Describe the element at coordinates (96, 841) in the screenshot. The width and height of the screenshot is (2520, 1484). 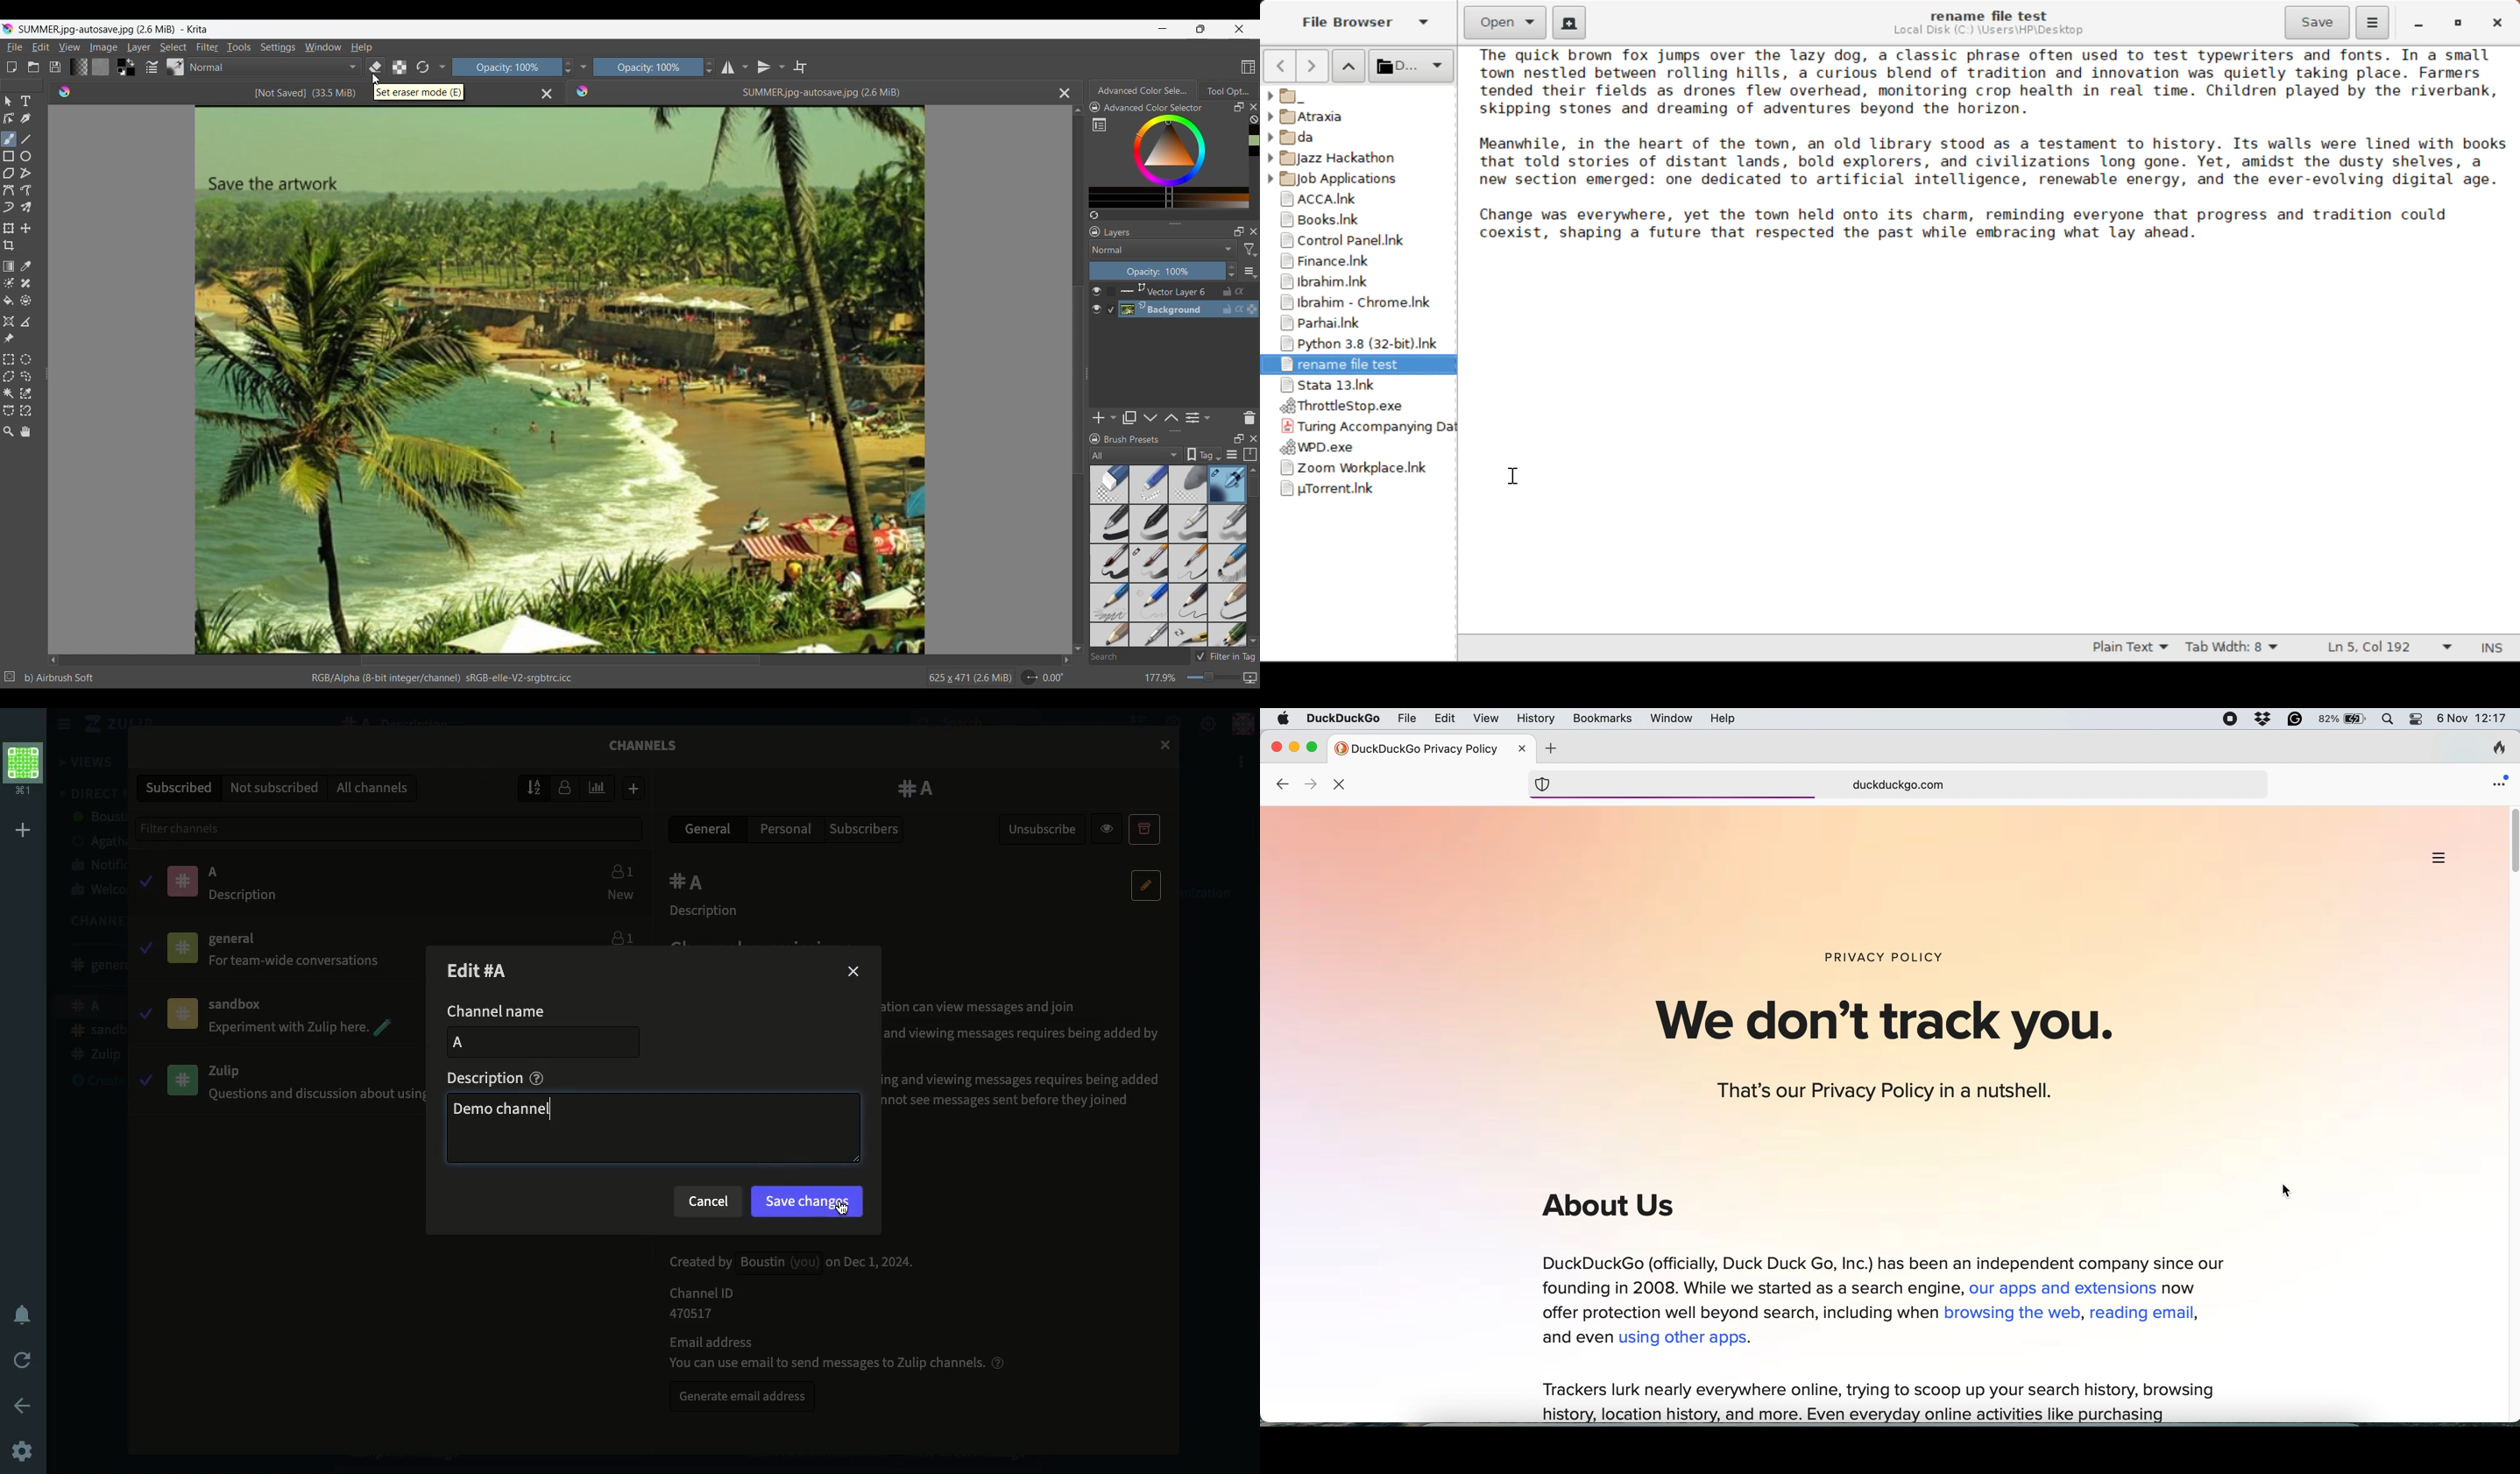
I see `agatha` at that location.